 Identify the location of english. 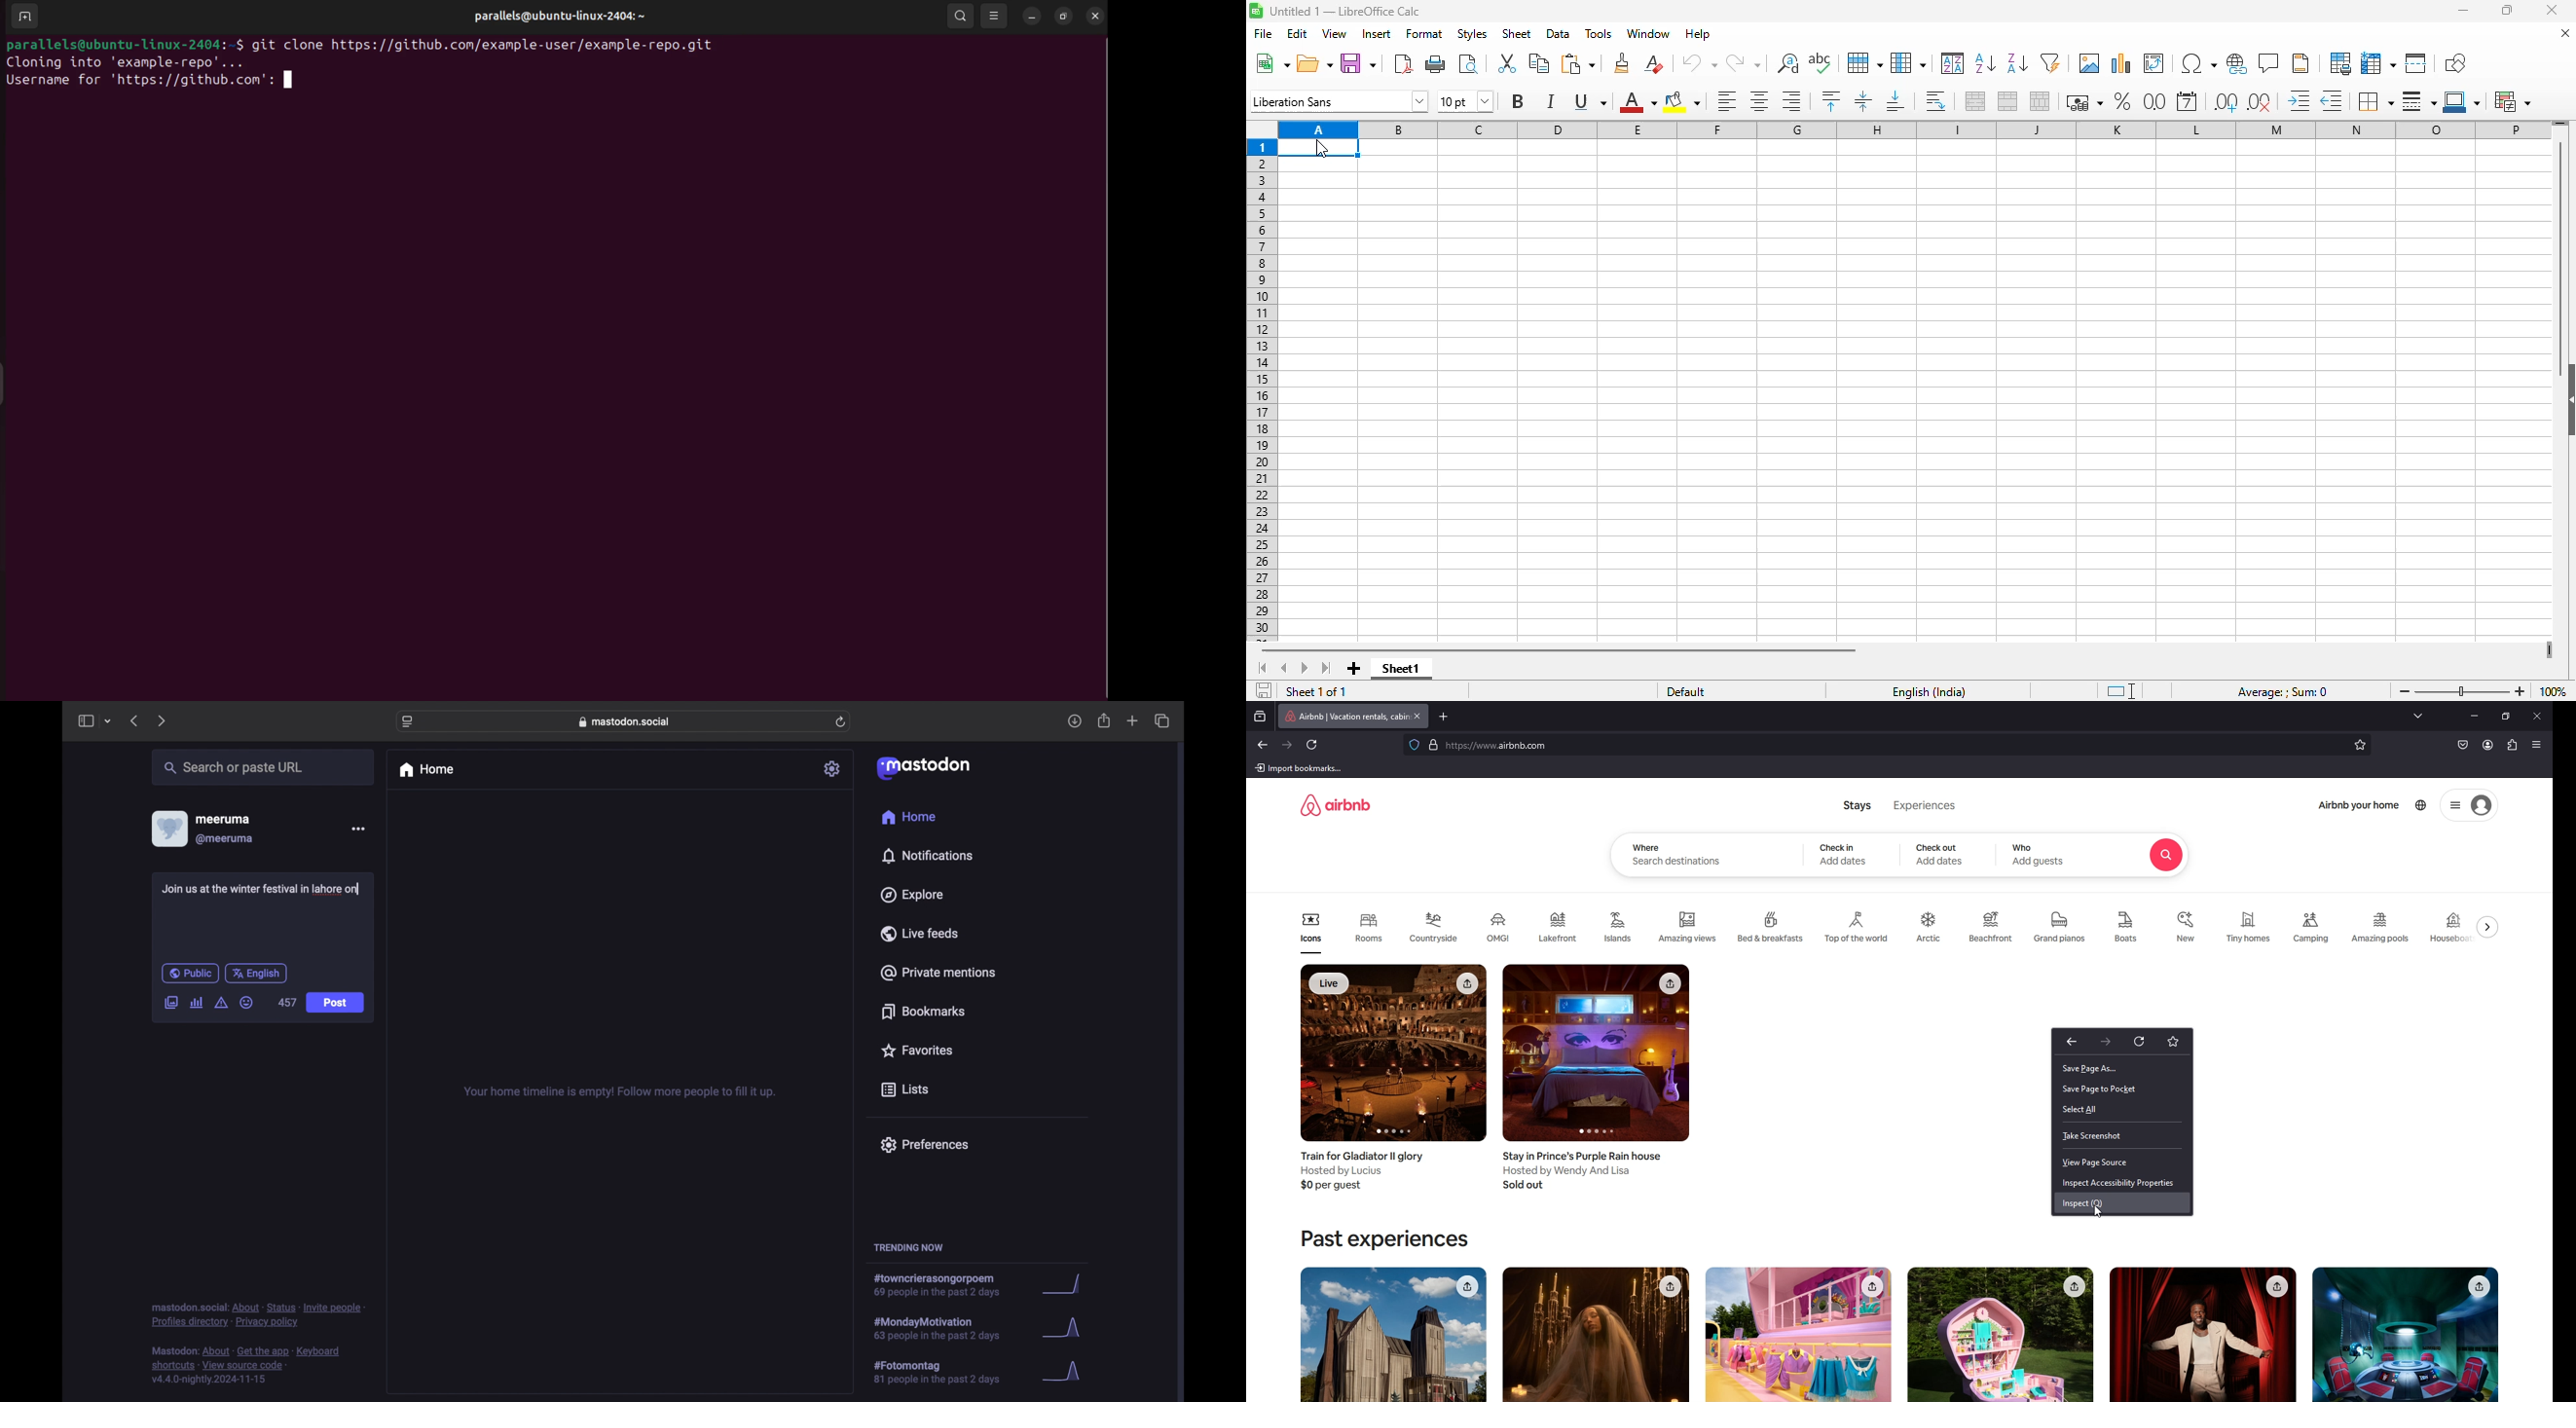
(256, 973).